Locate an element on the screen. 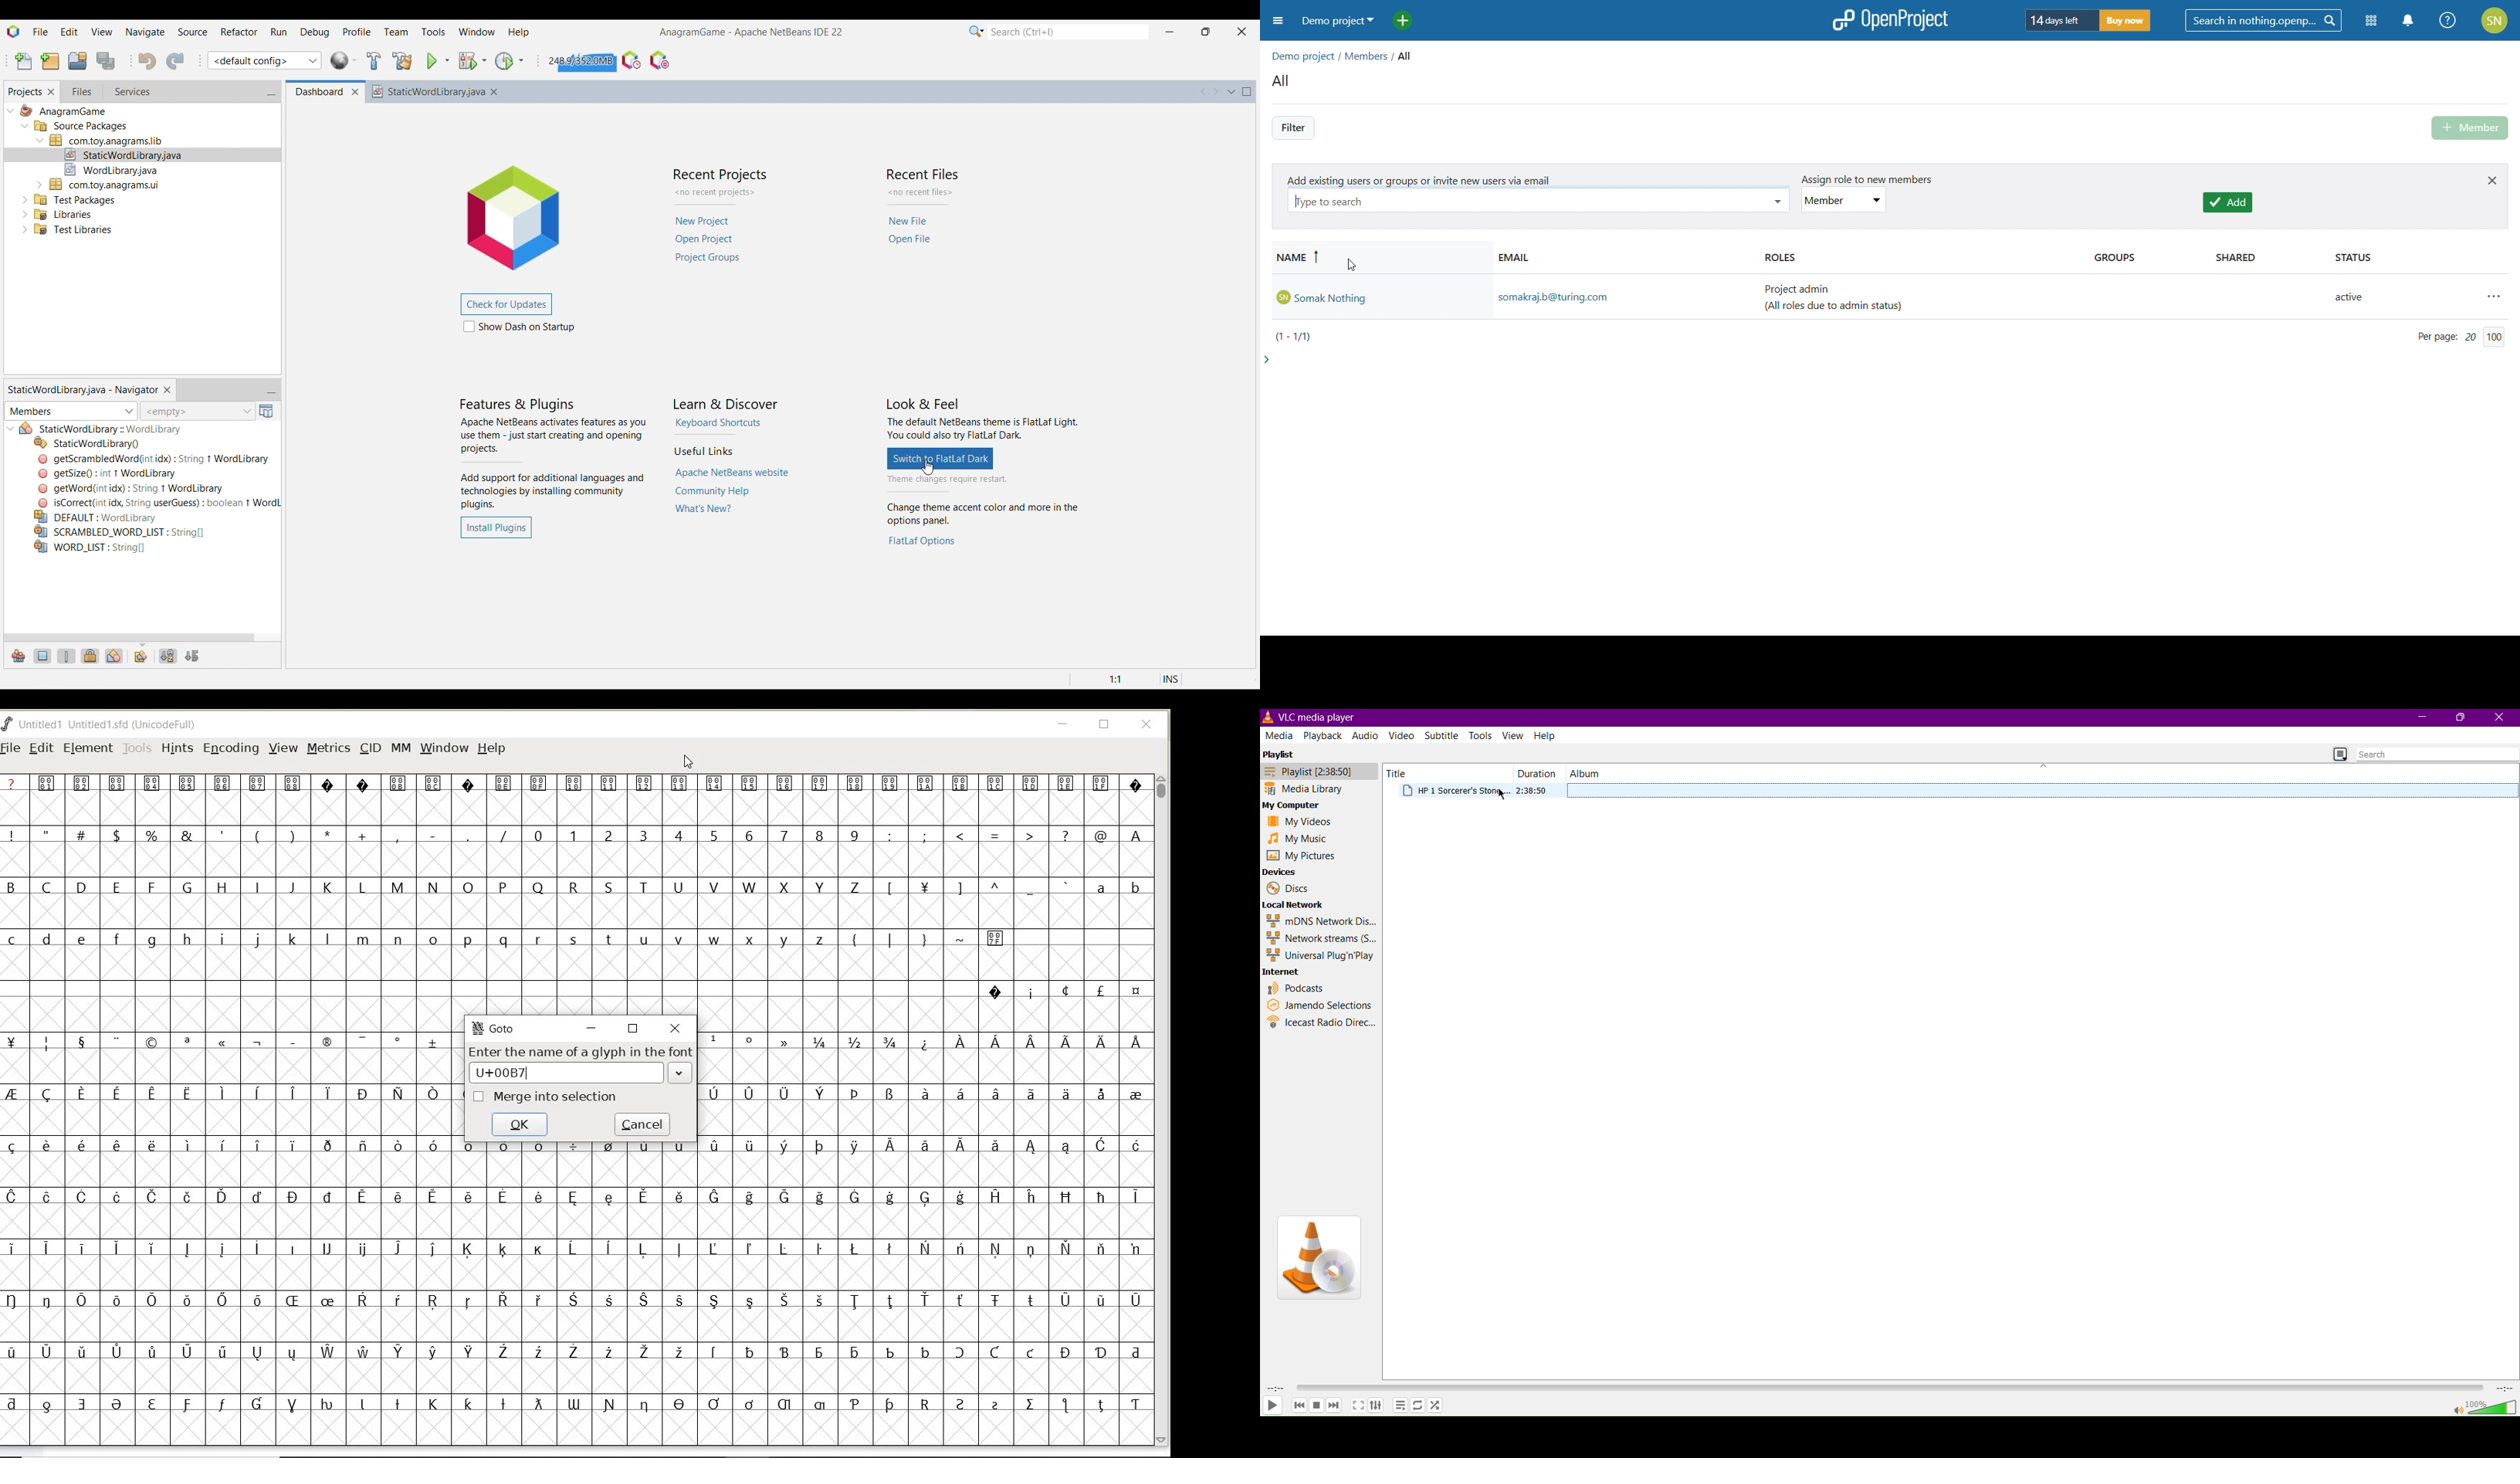  filter is located at coordinates (1293, 128).